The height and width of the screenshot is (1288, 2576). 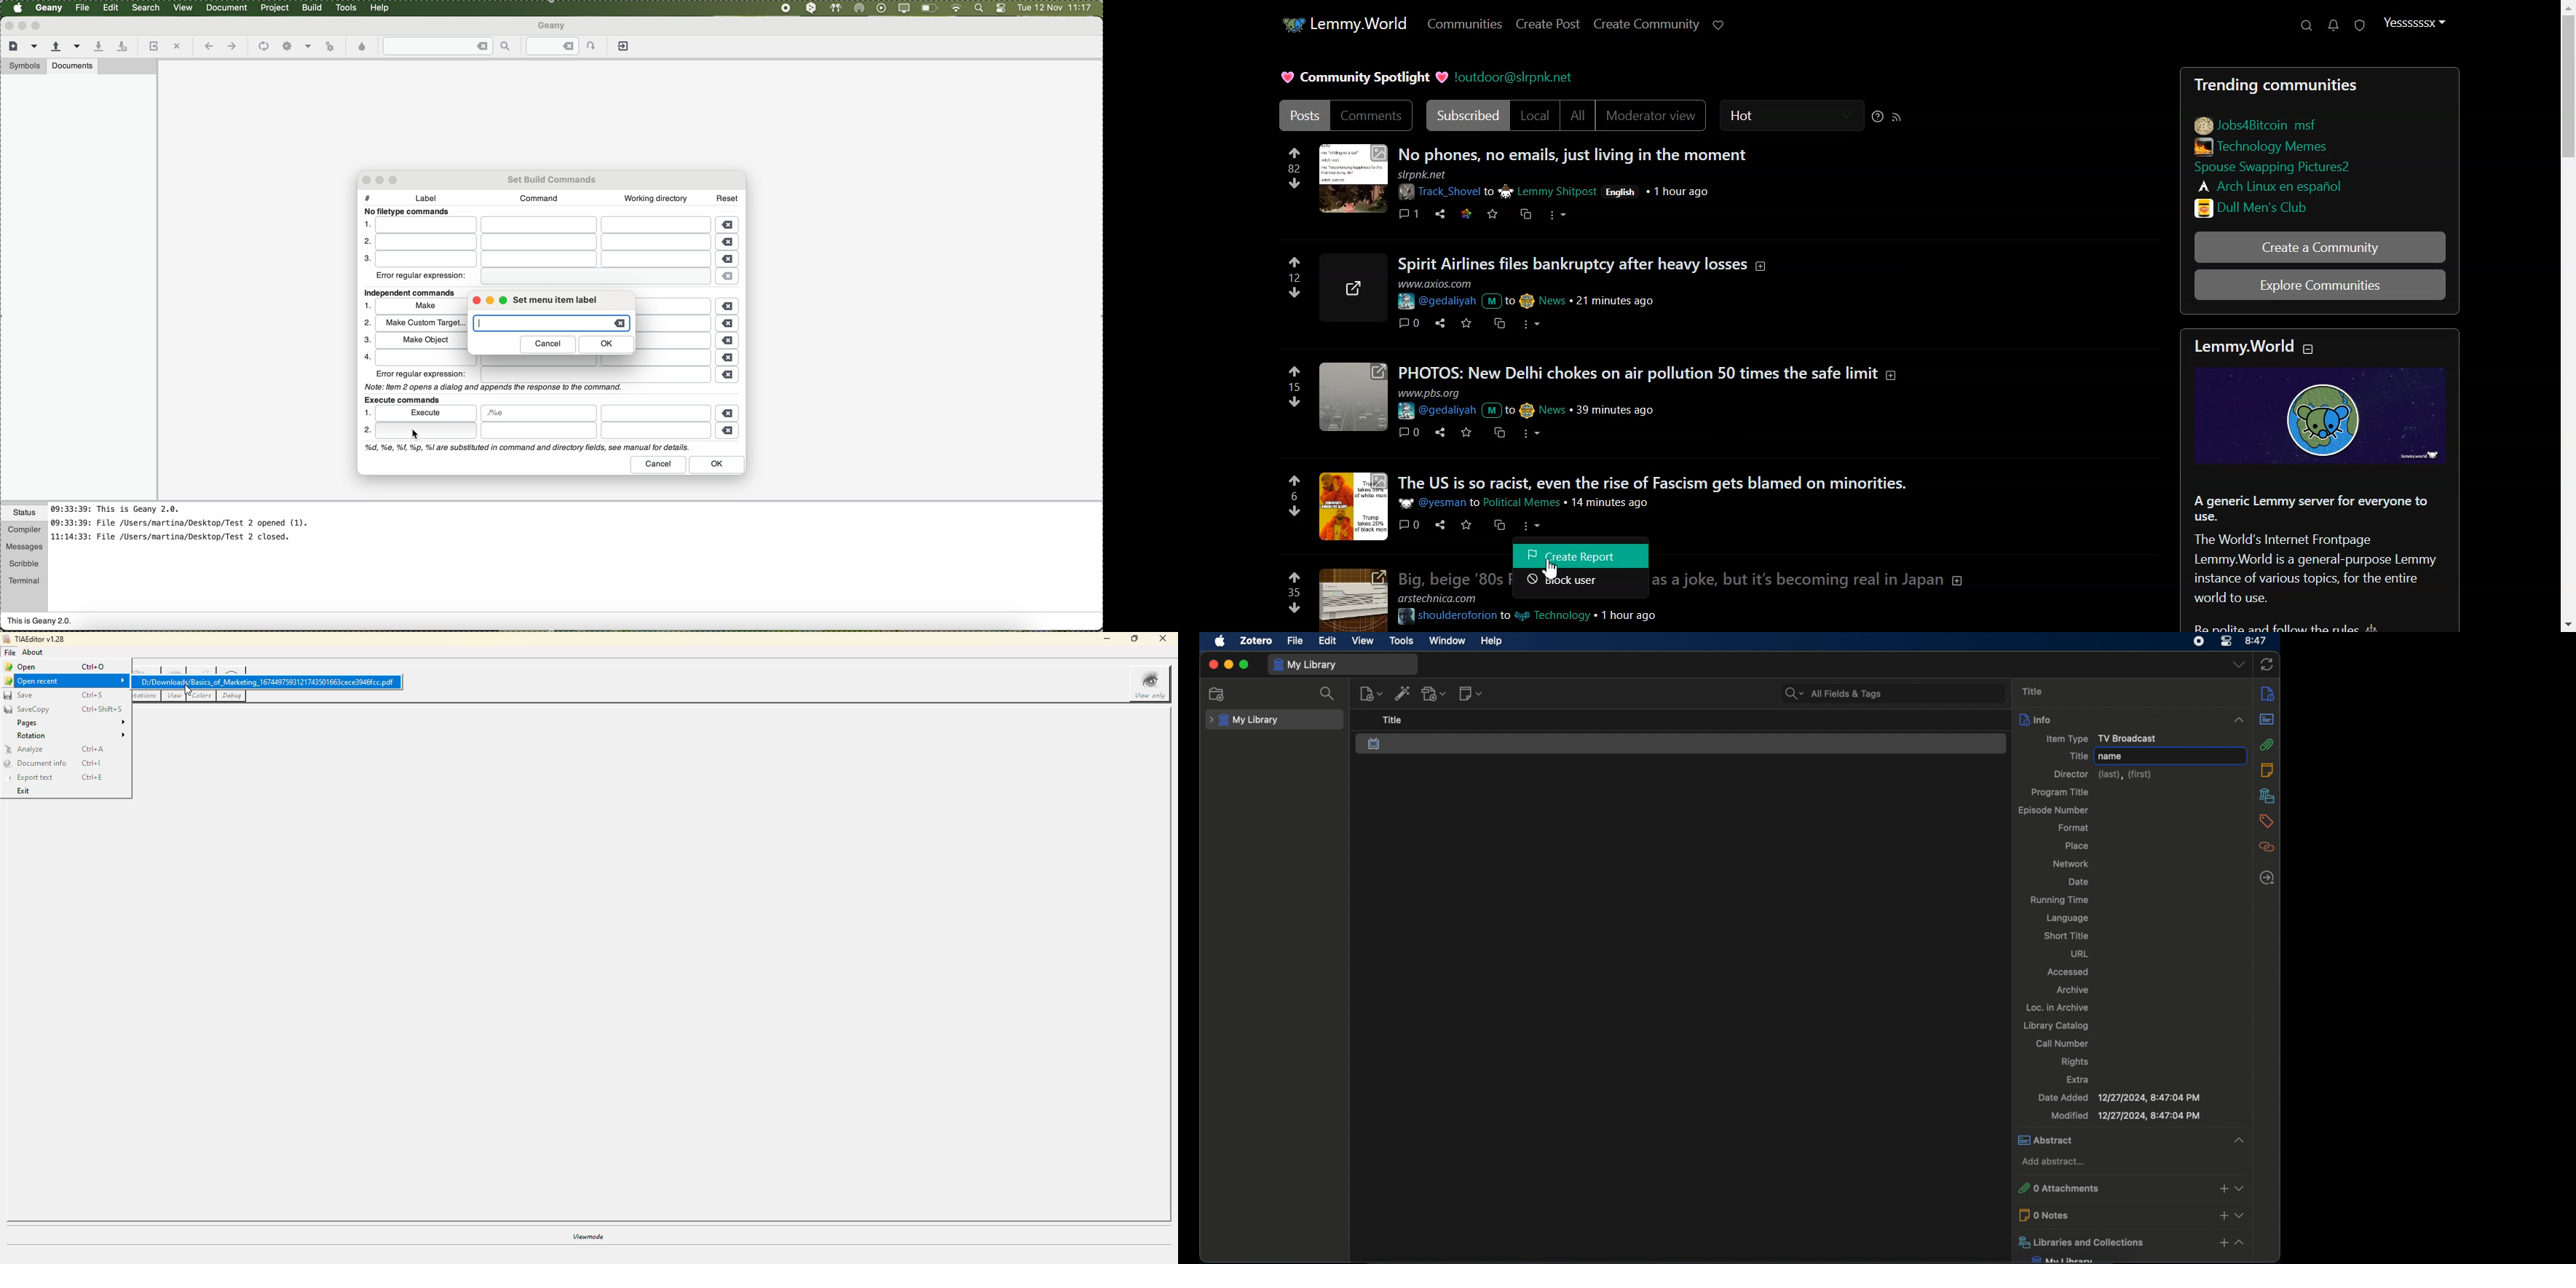 I want to click on Post, so click(x=1300, y=115).